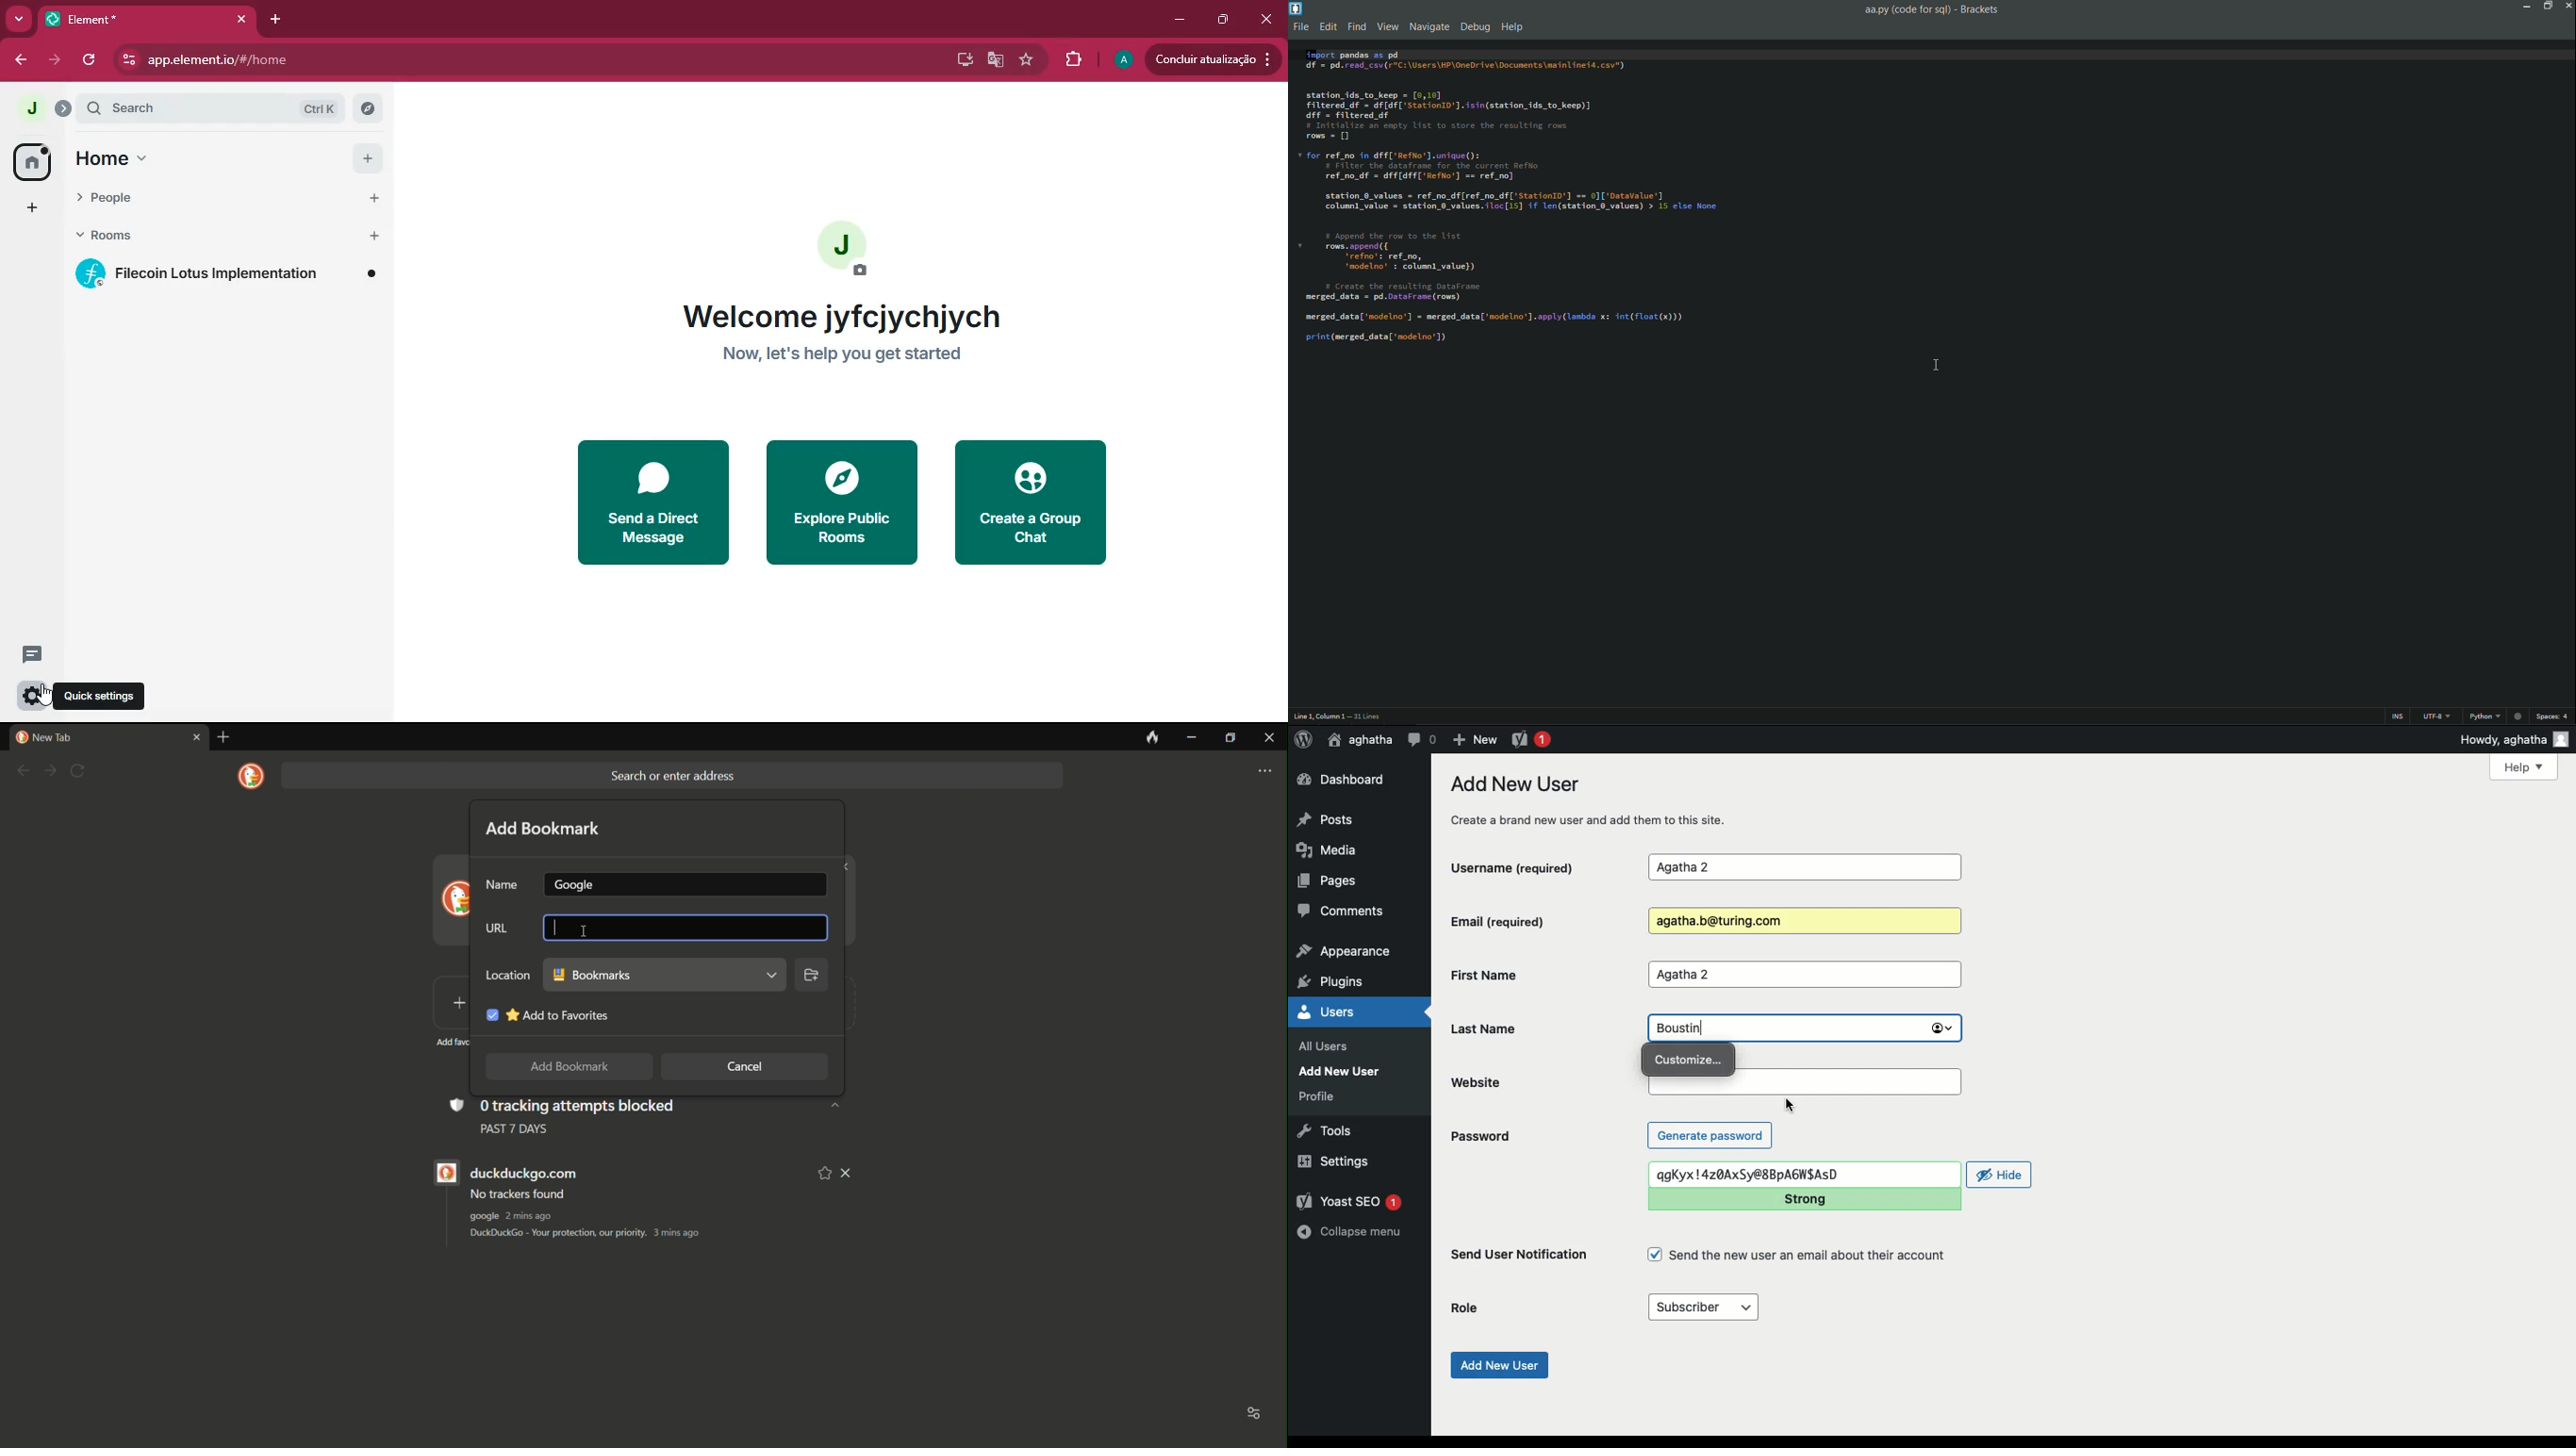 This screenshot has width=2576, height=1456. What do you see at coordinates (98, 695) in the screenshot?
I see `quick settings` at bounding box center [98, 695].